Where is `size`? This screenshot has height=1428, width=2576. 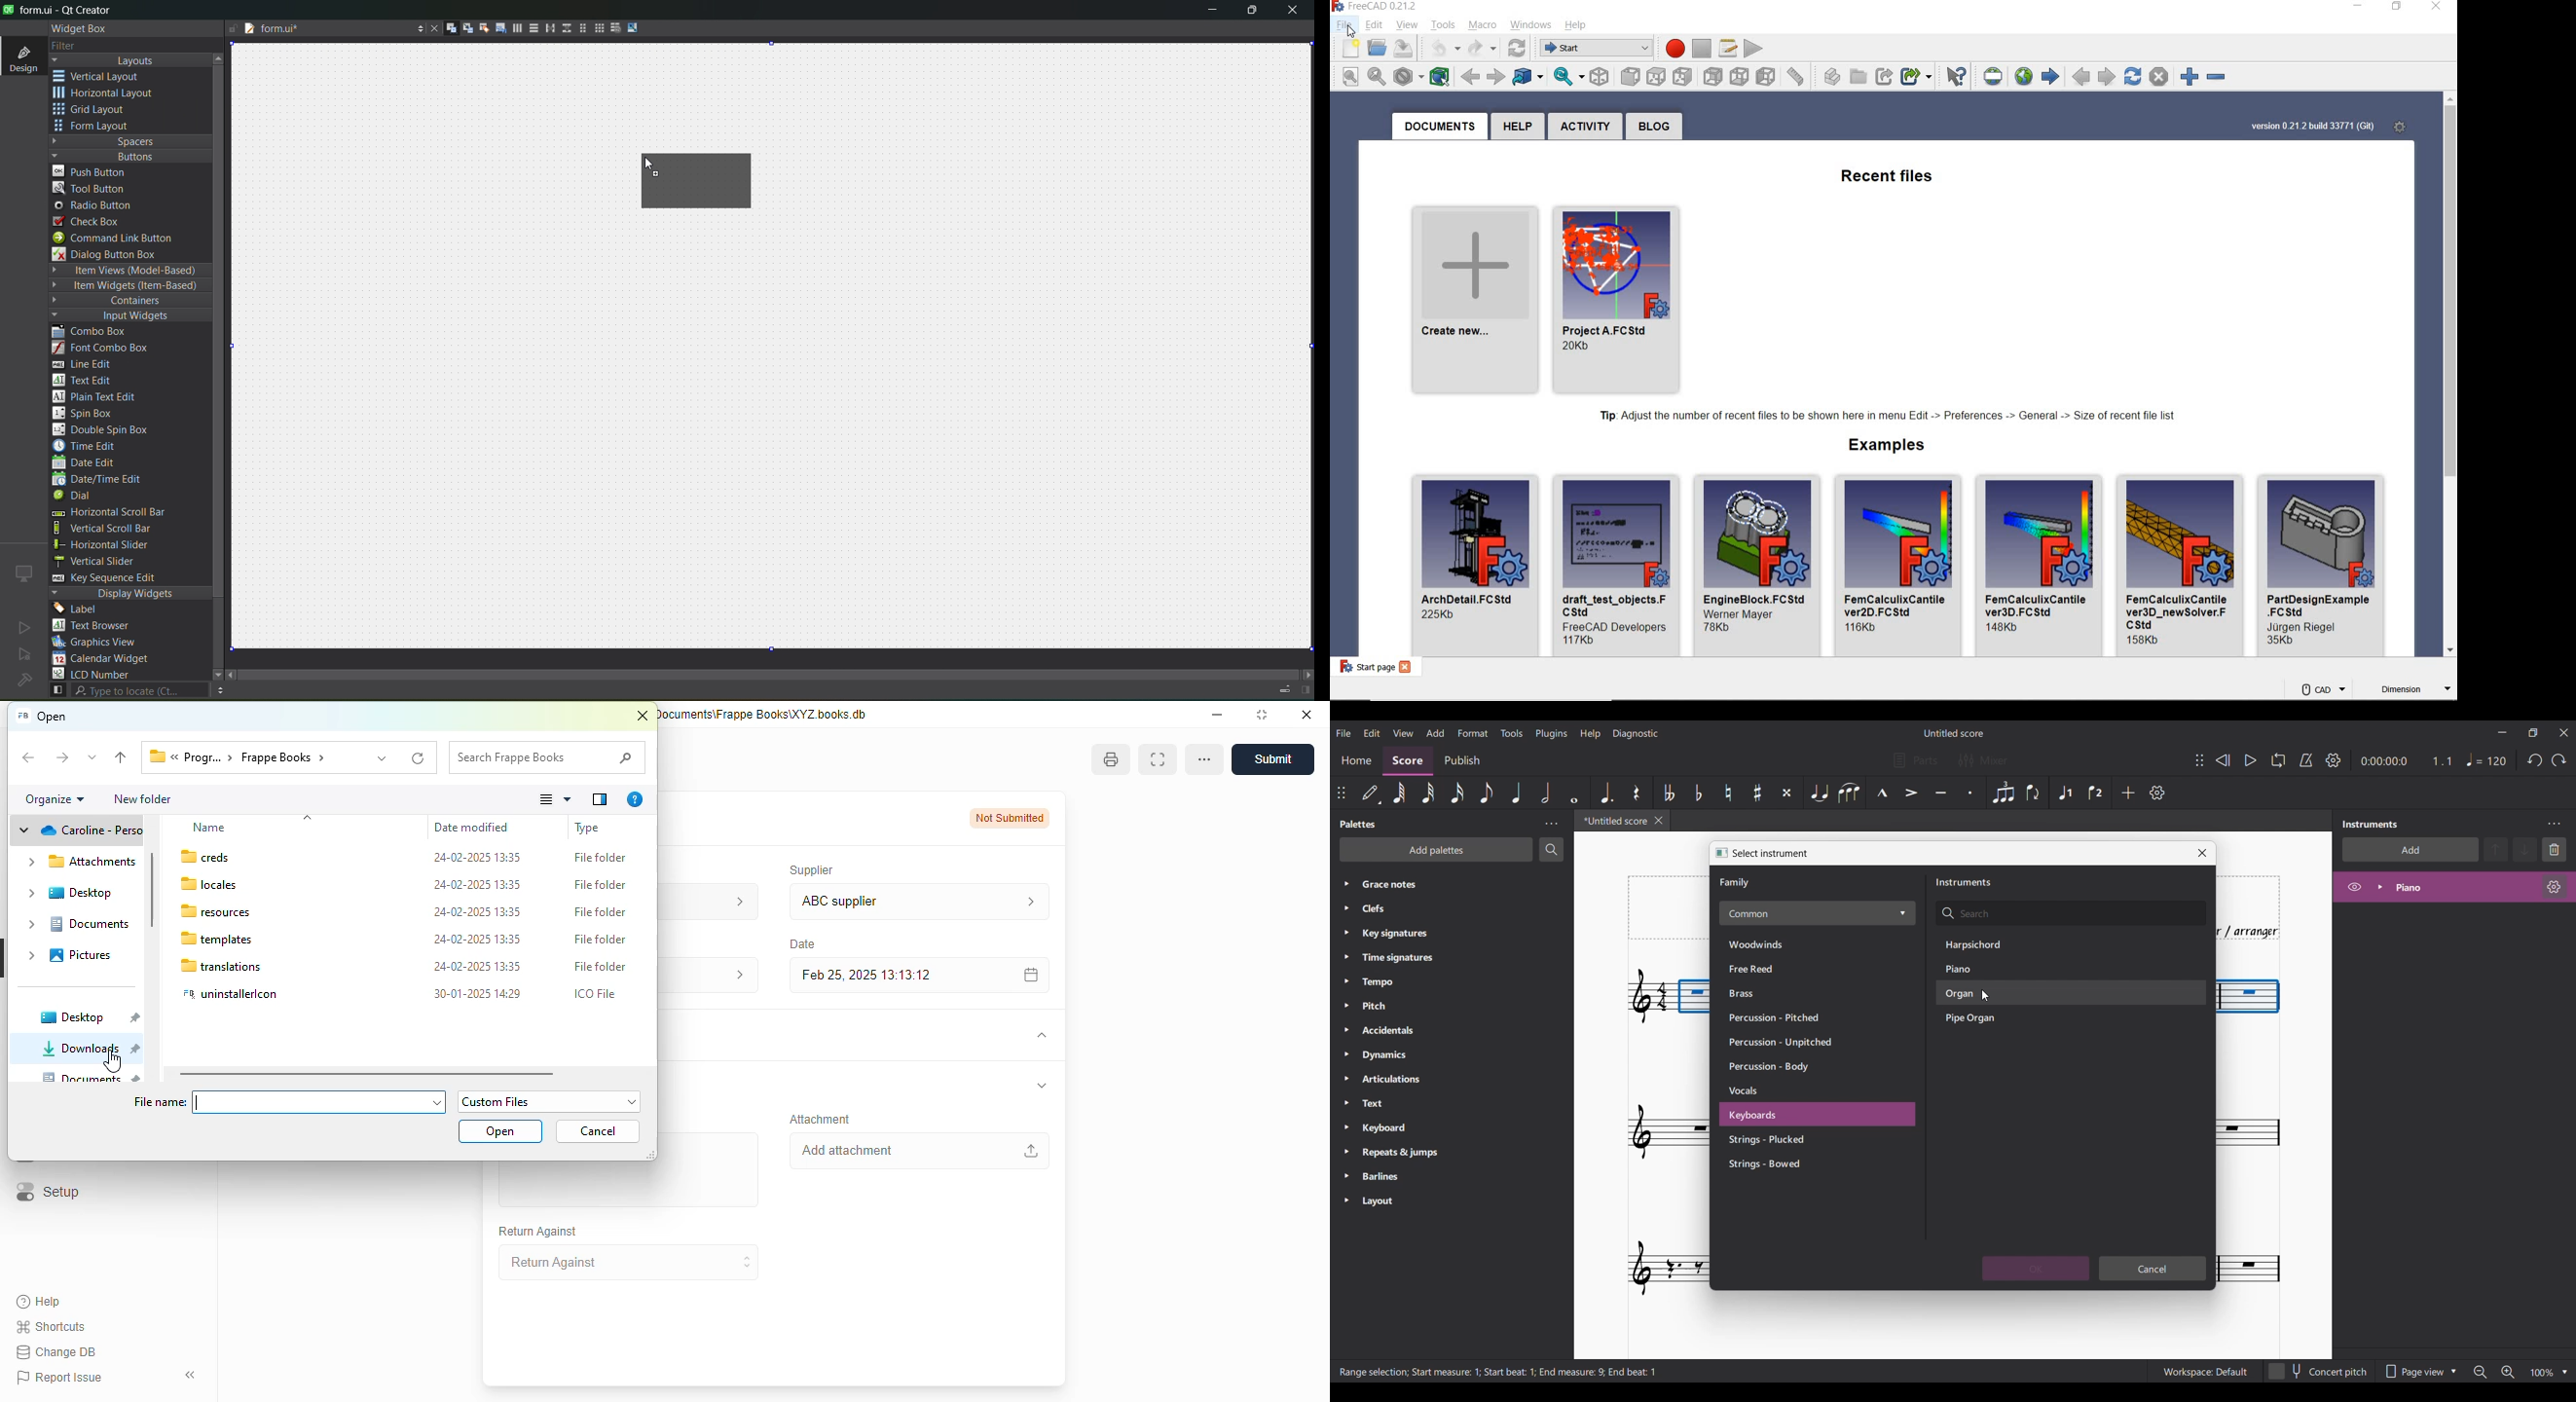 size is located at coordinates (1439, 615).